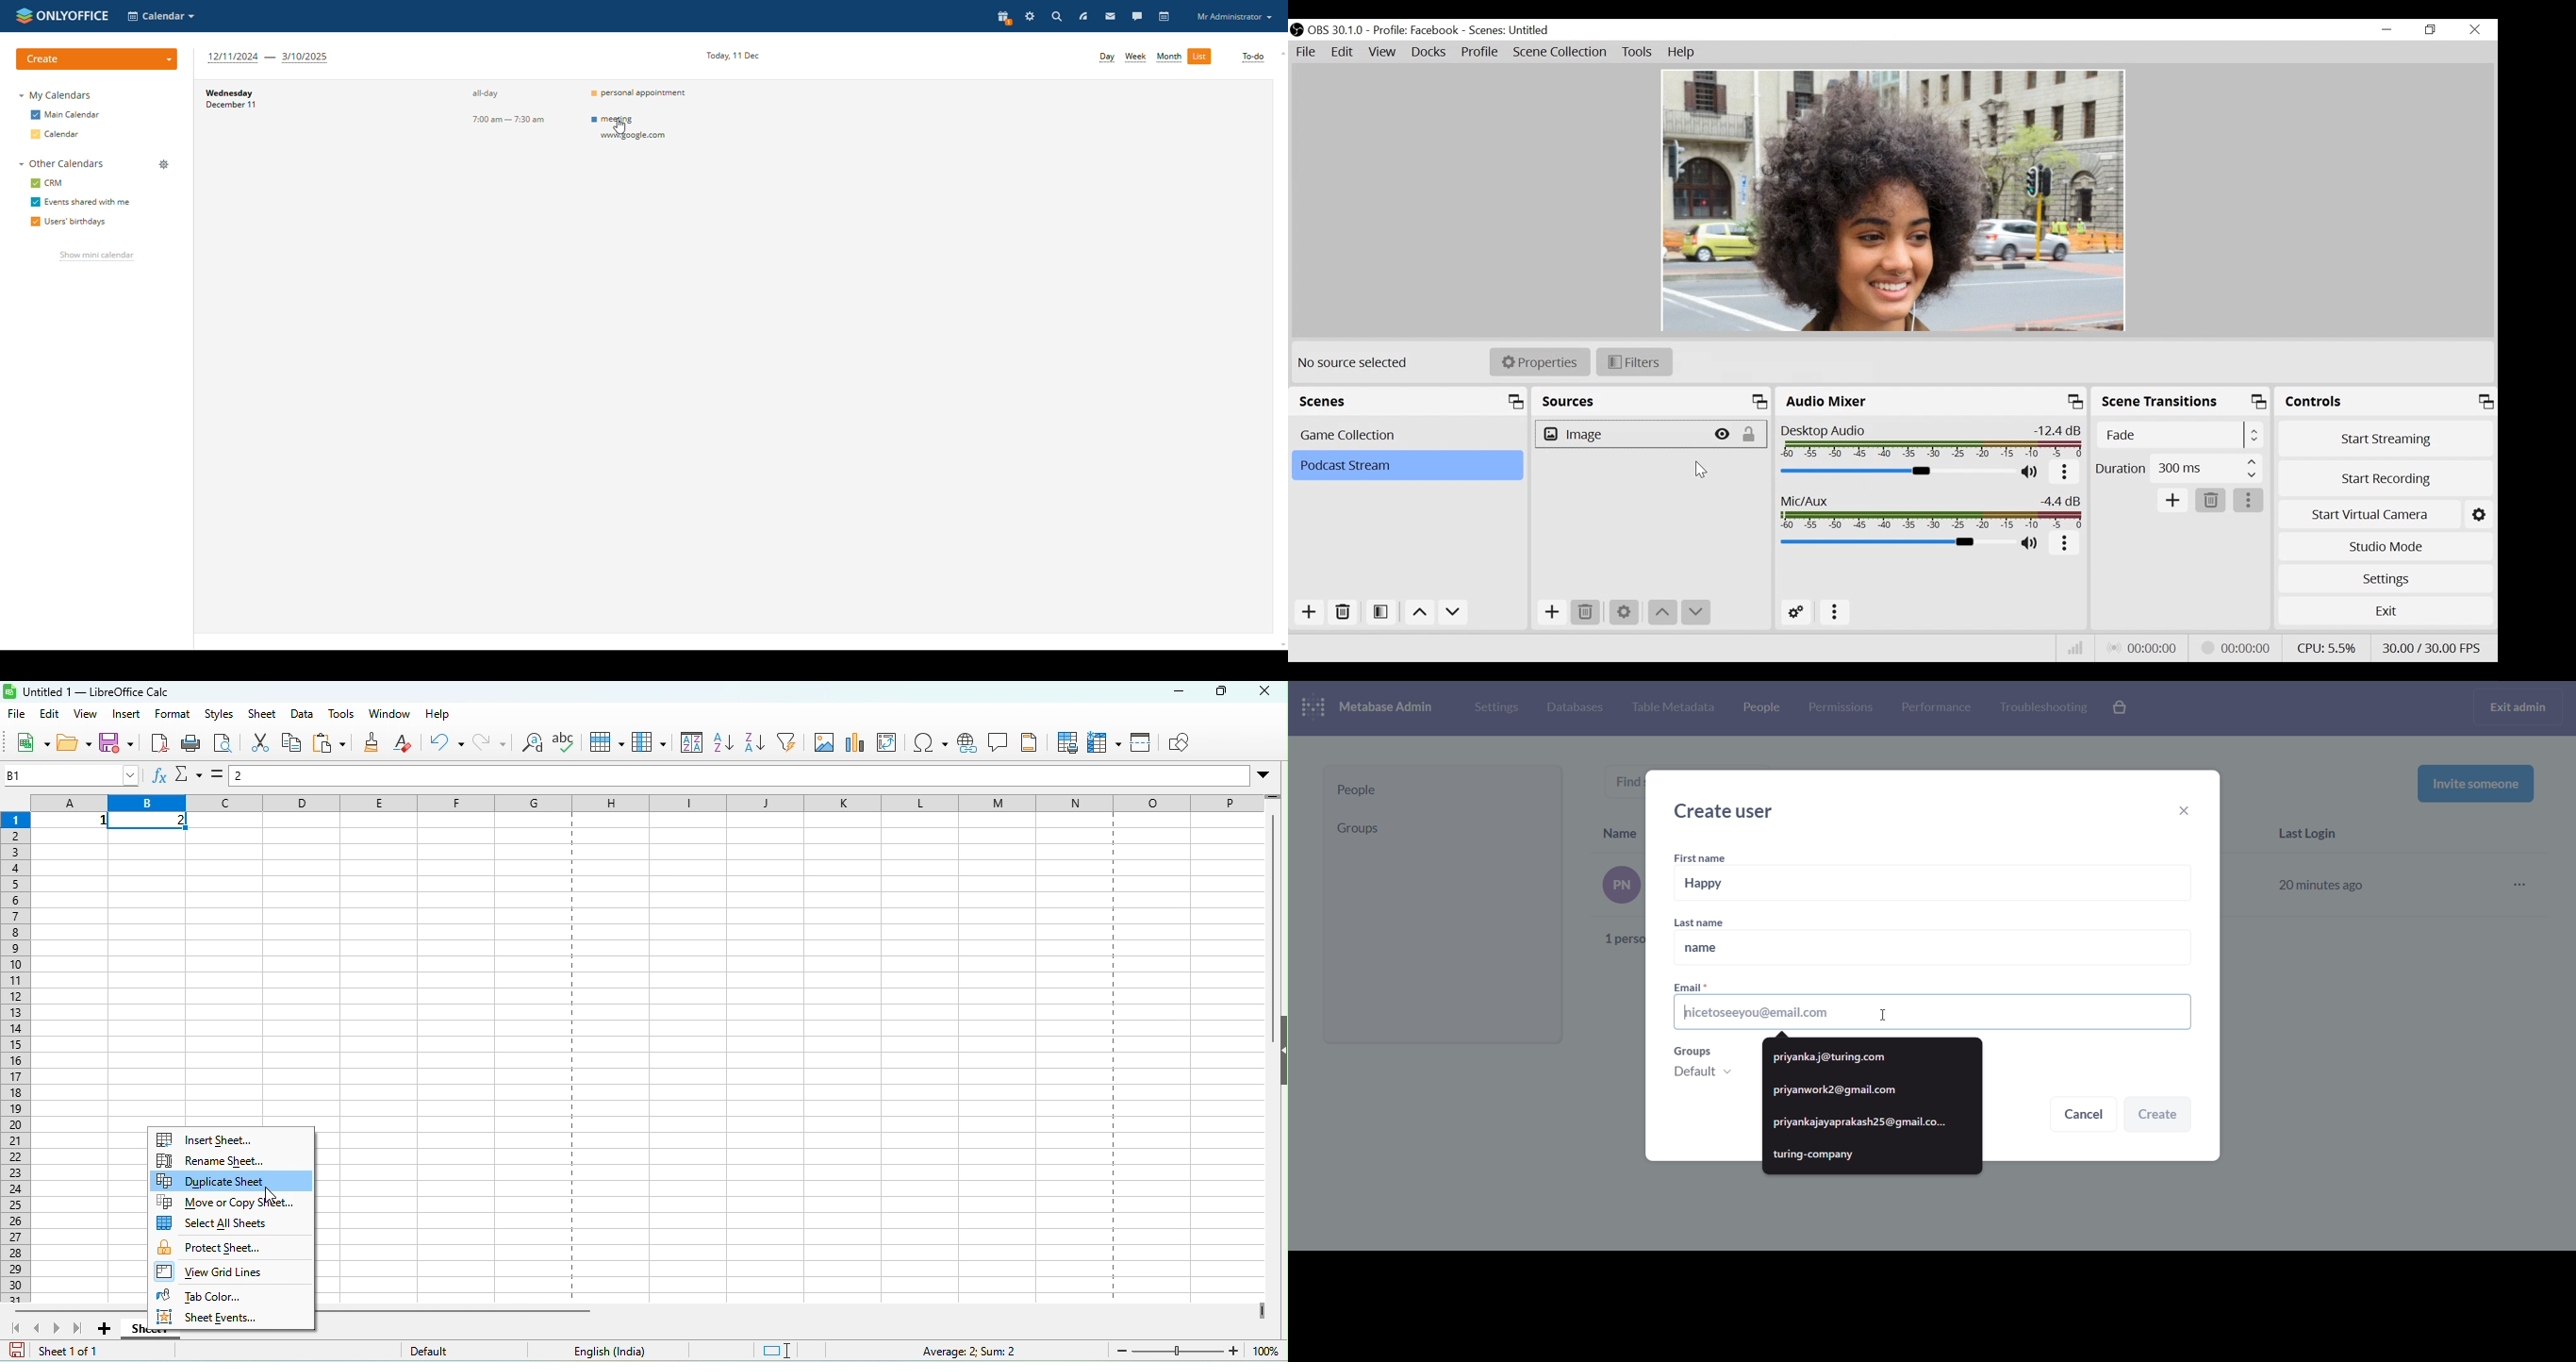 The width and height of the screenshot is (2576, 1372). Describe the element at coordinates (1034, 746) in the screenshot. I see `headers and footers` at that location.